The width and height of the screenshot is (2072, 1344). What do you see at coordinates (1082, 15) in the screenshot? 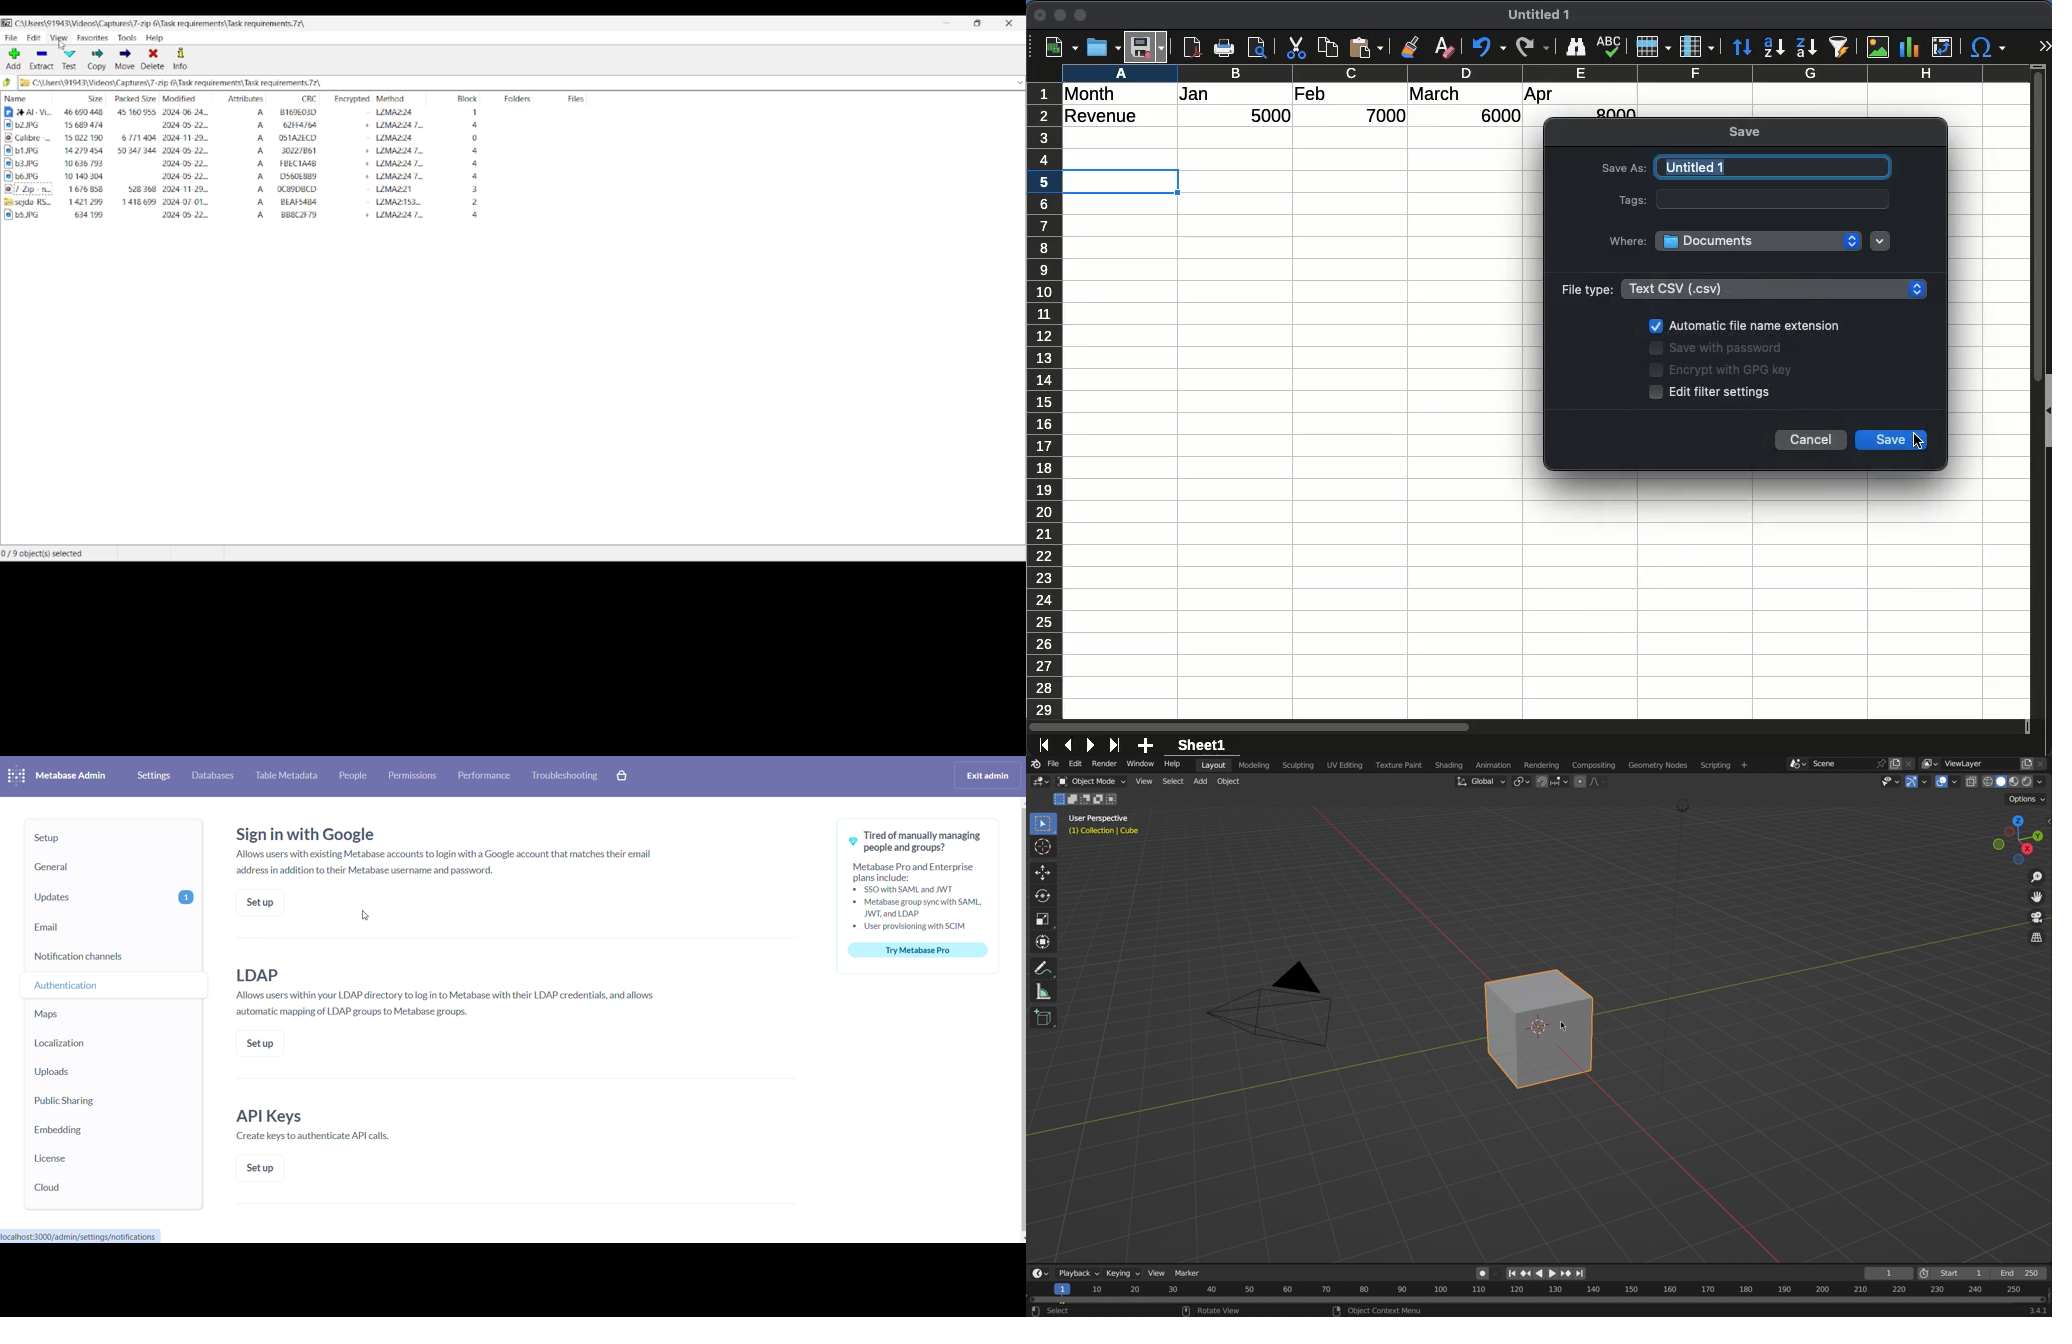
I see `maximize` at bounding box center [1082, 15].